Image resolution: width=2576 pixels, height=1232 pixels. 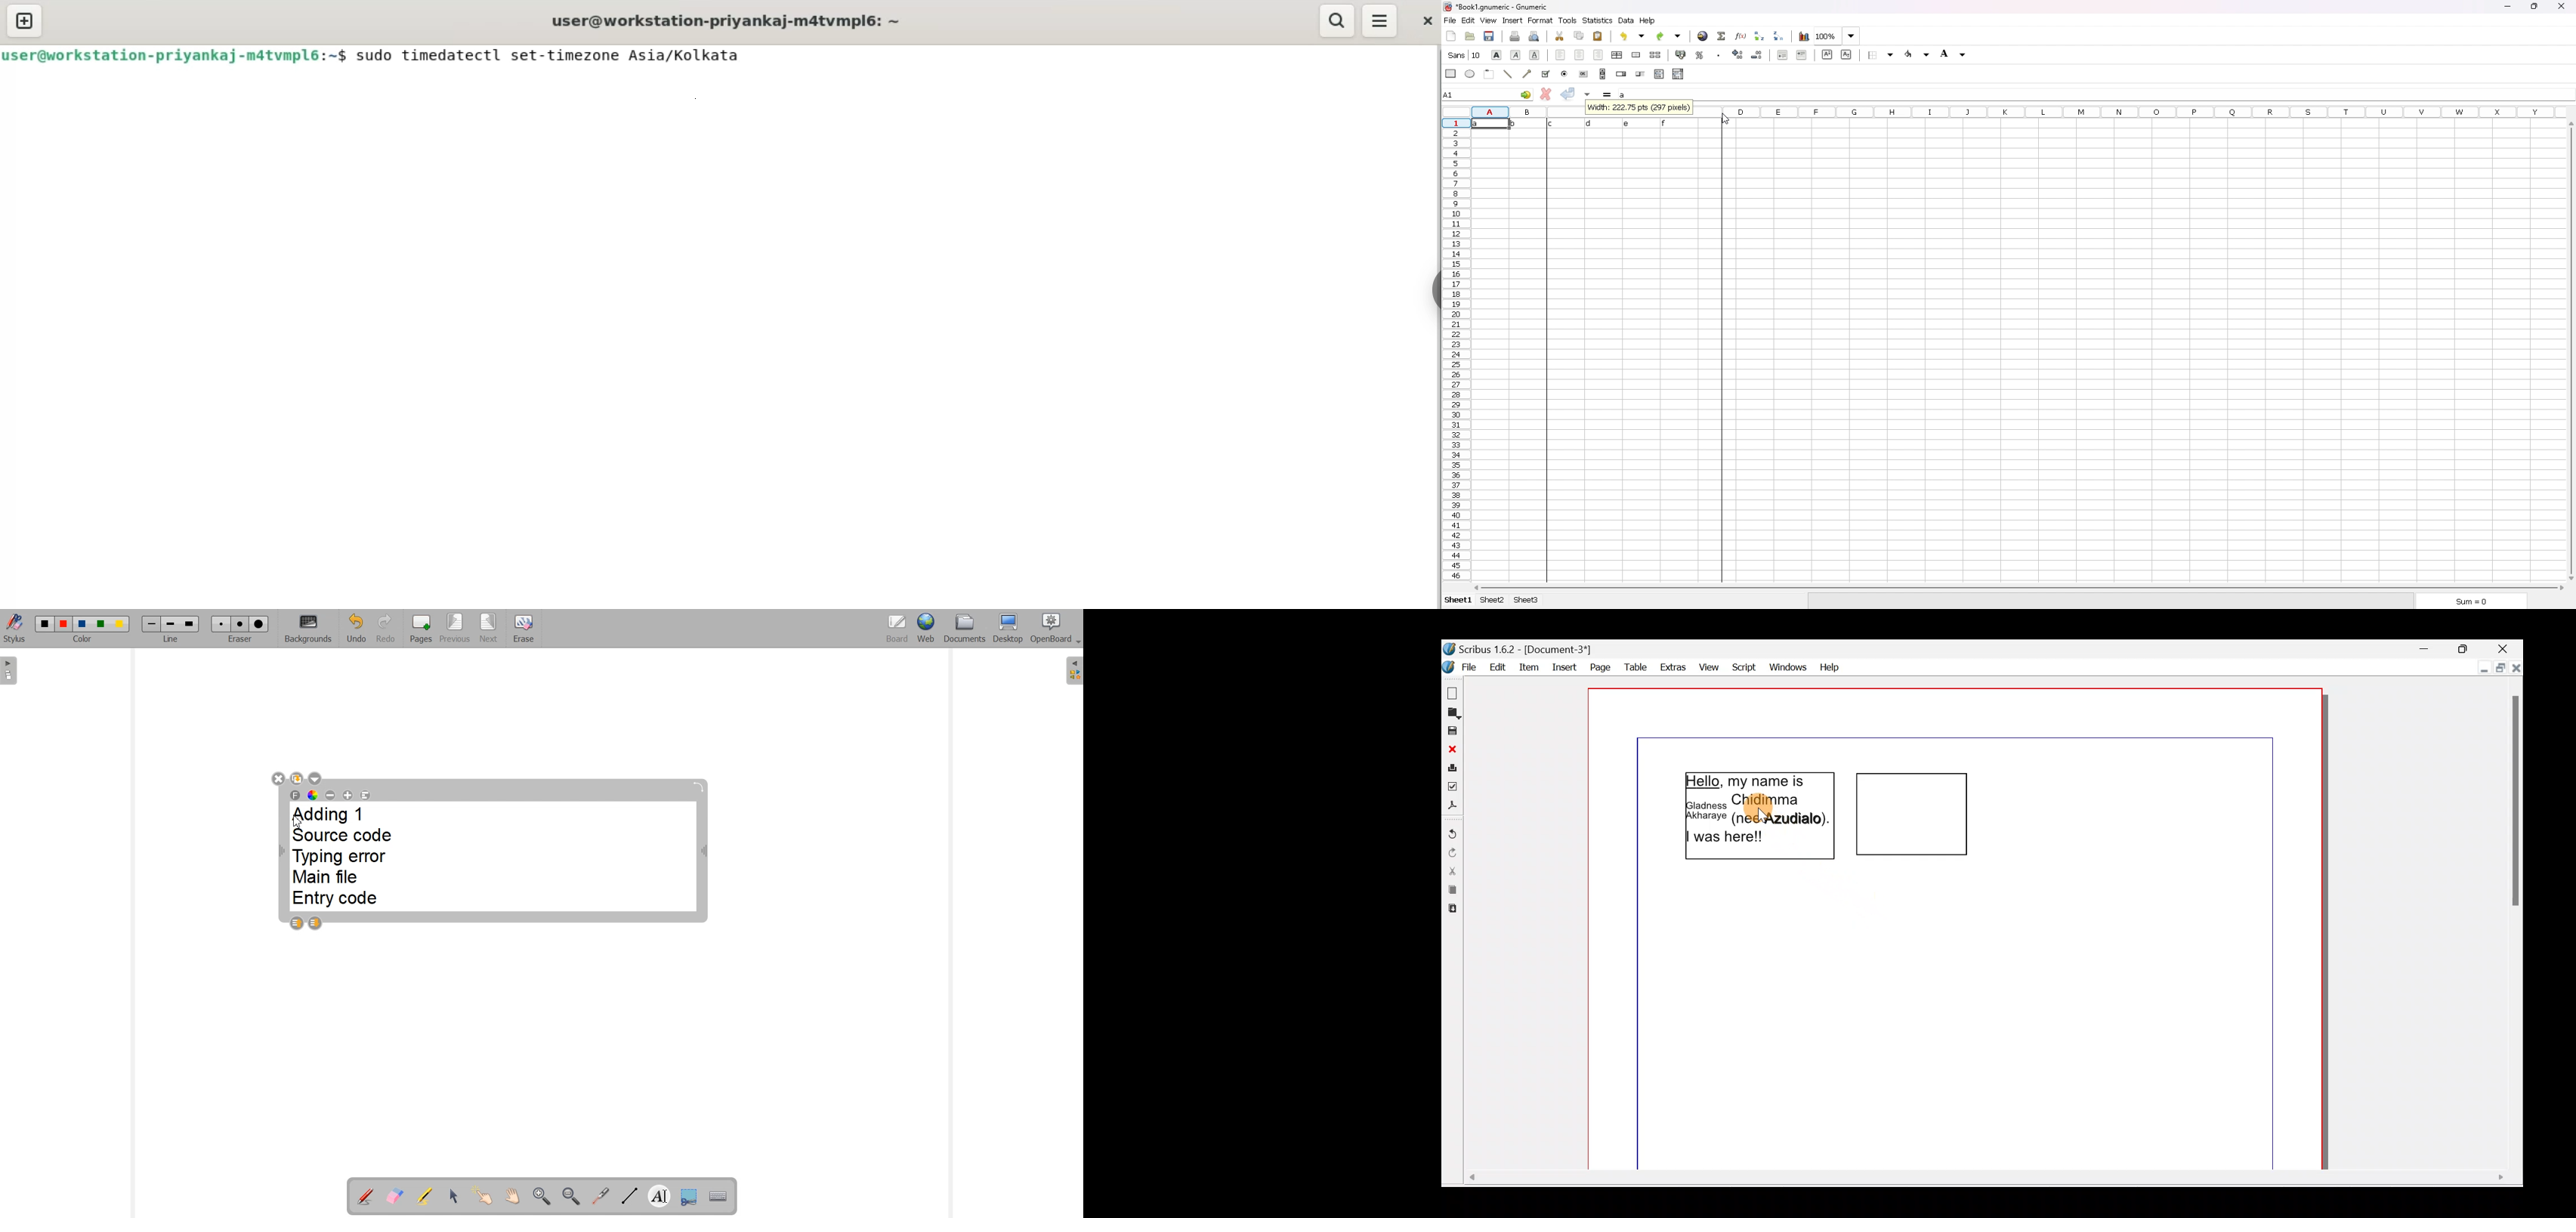 I want to click on font, so click(x=1466, y=54).